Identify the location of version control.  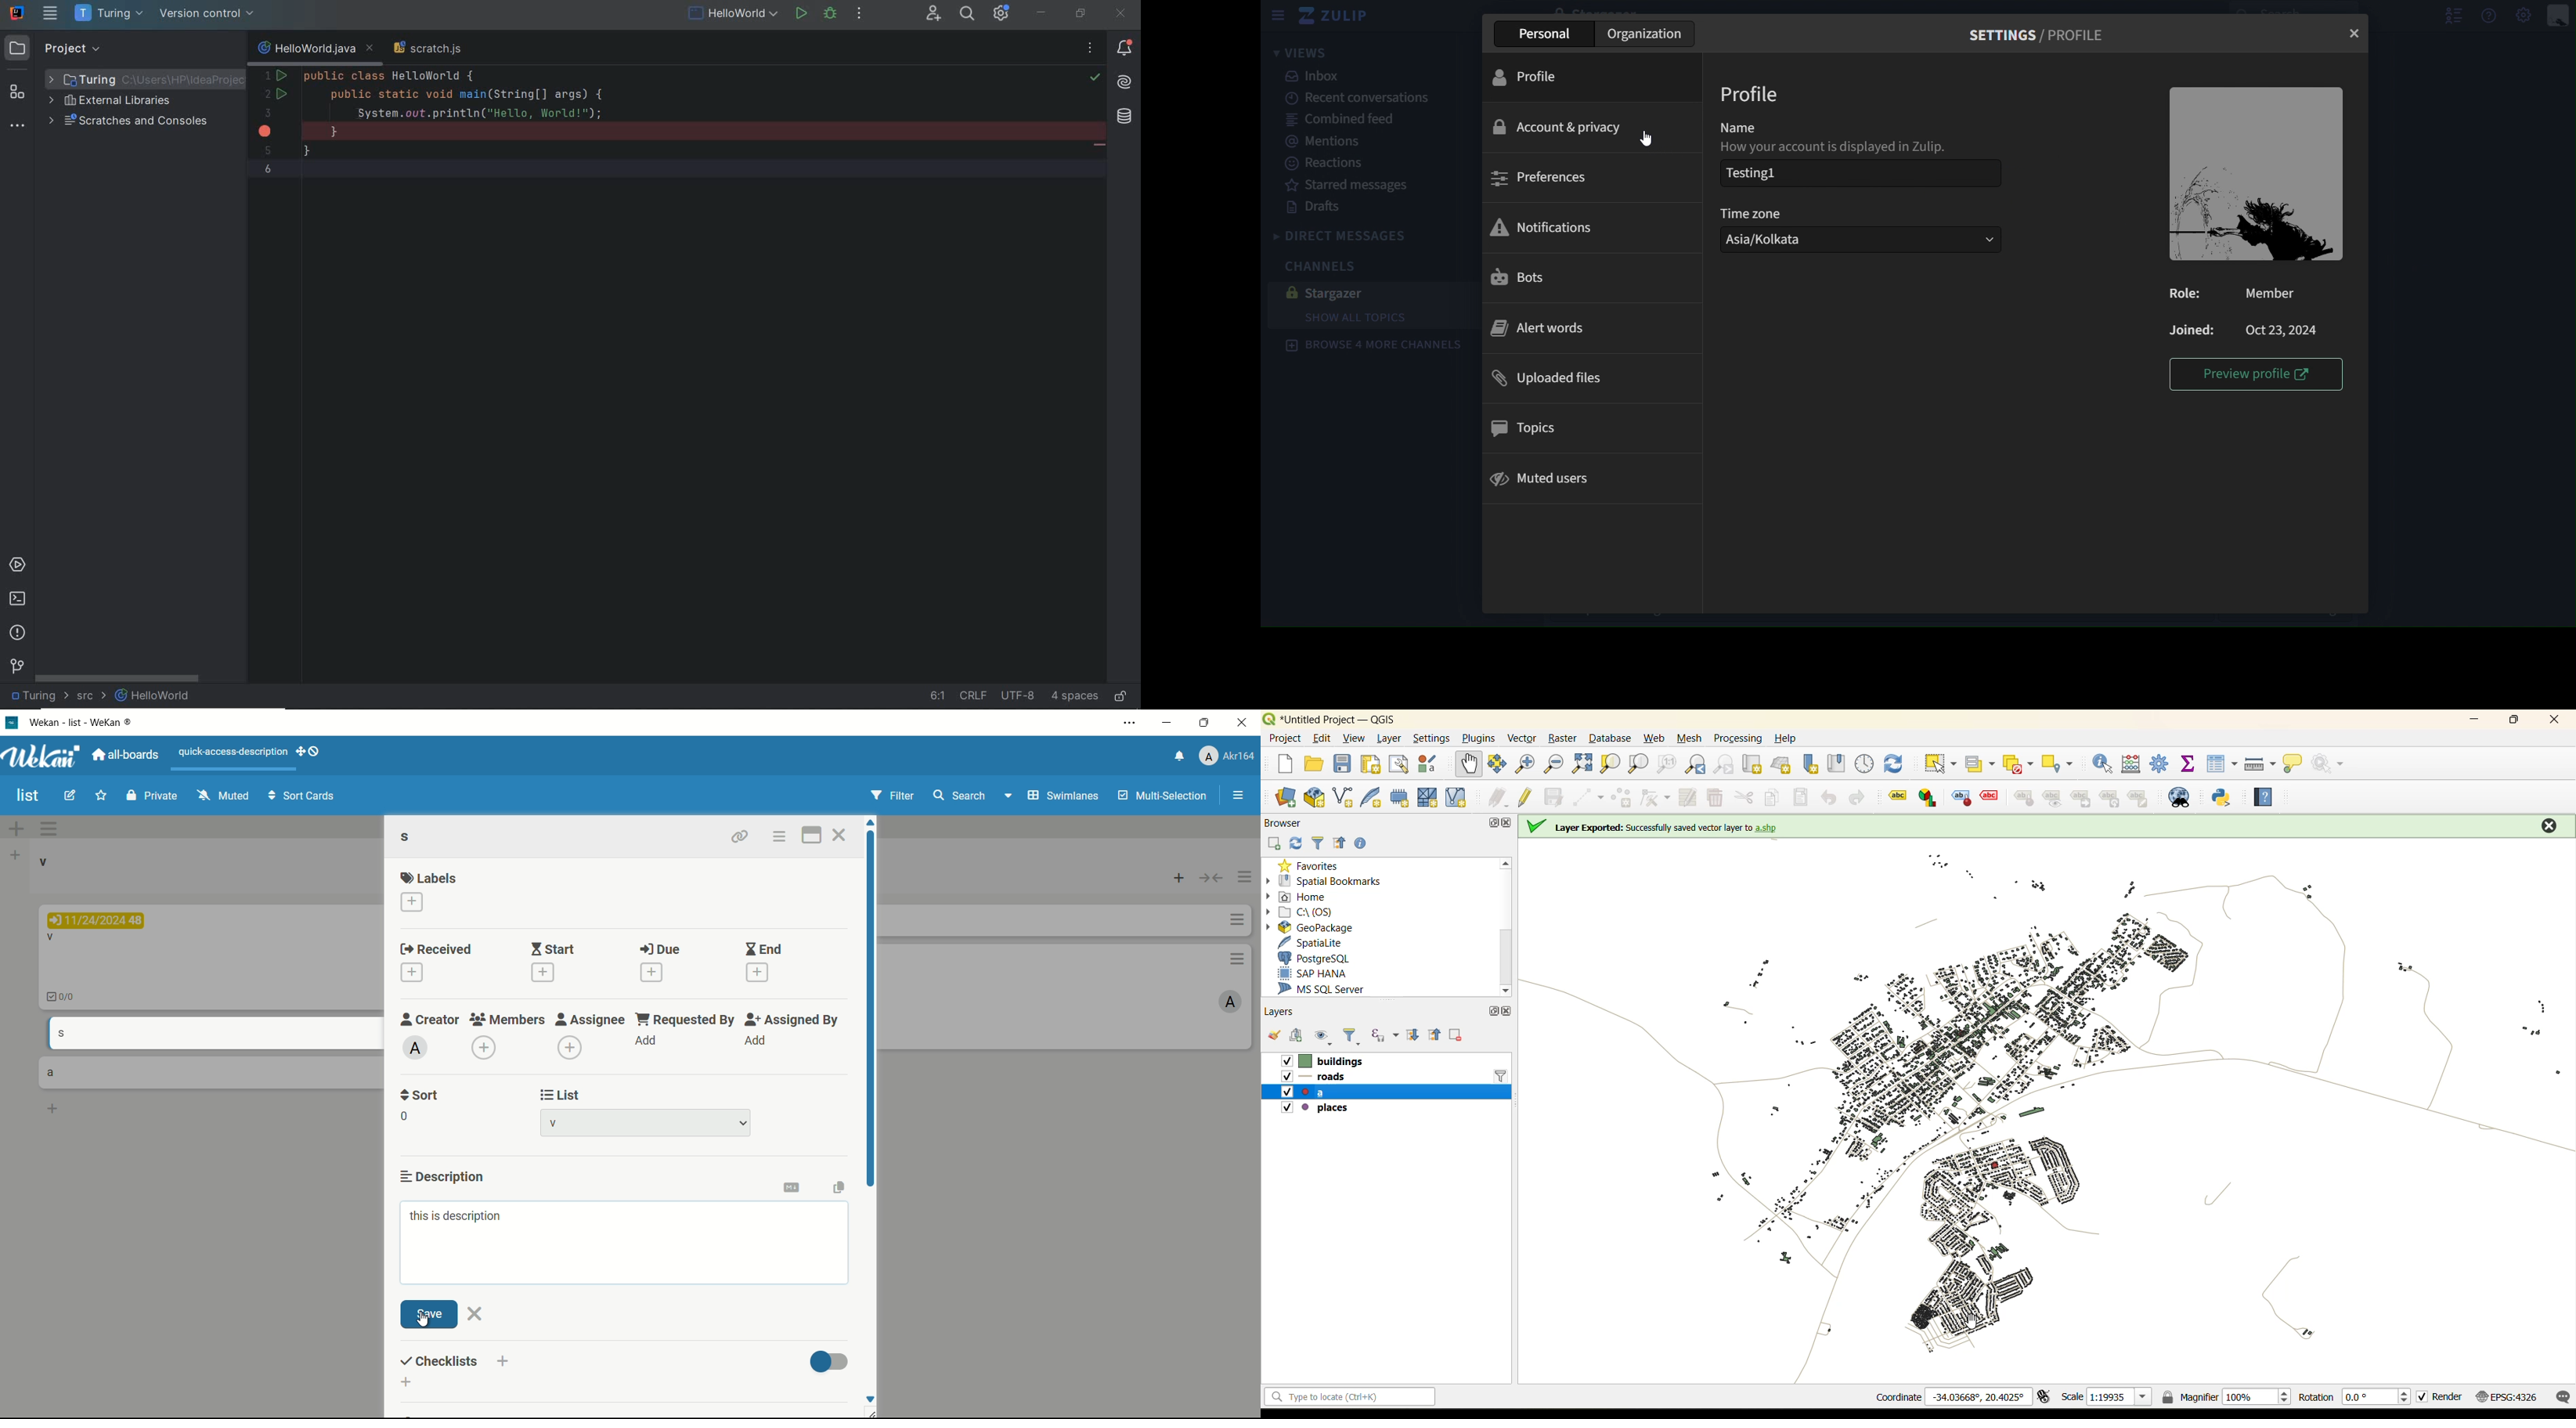
(15, 665).